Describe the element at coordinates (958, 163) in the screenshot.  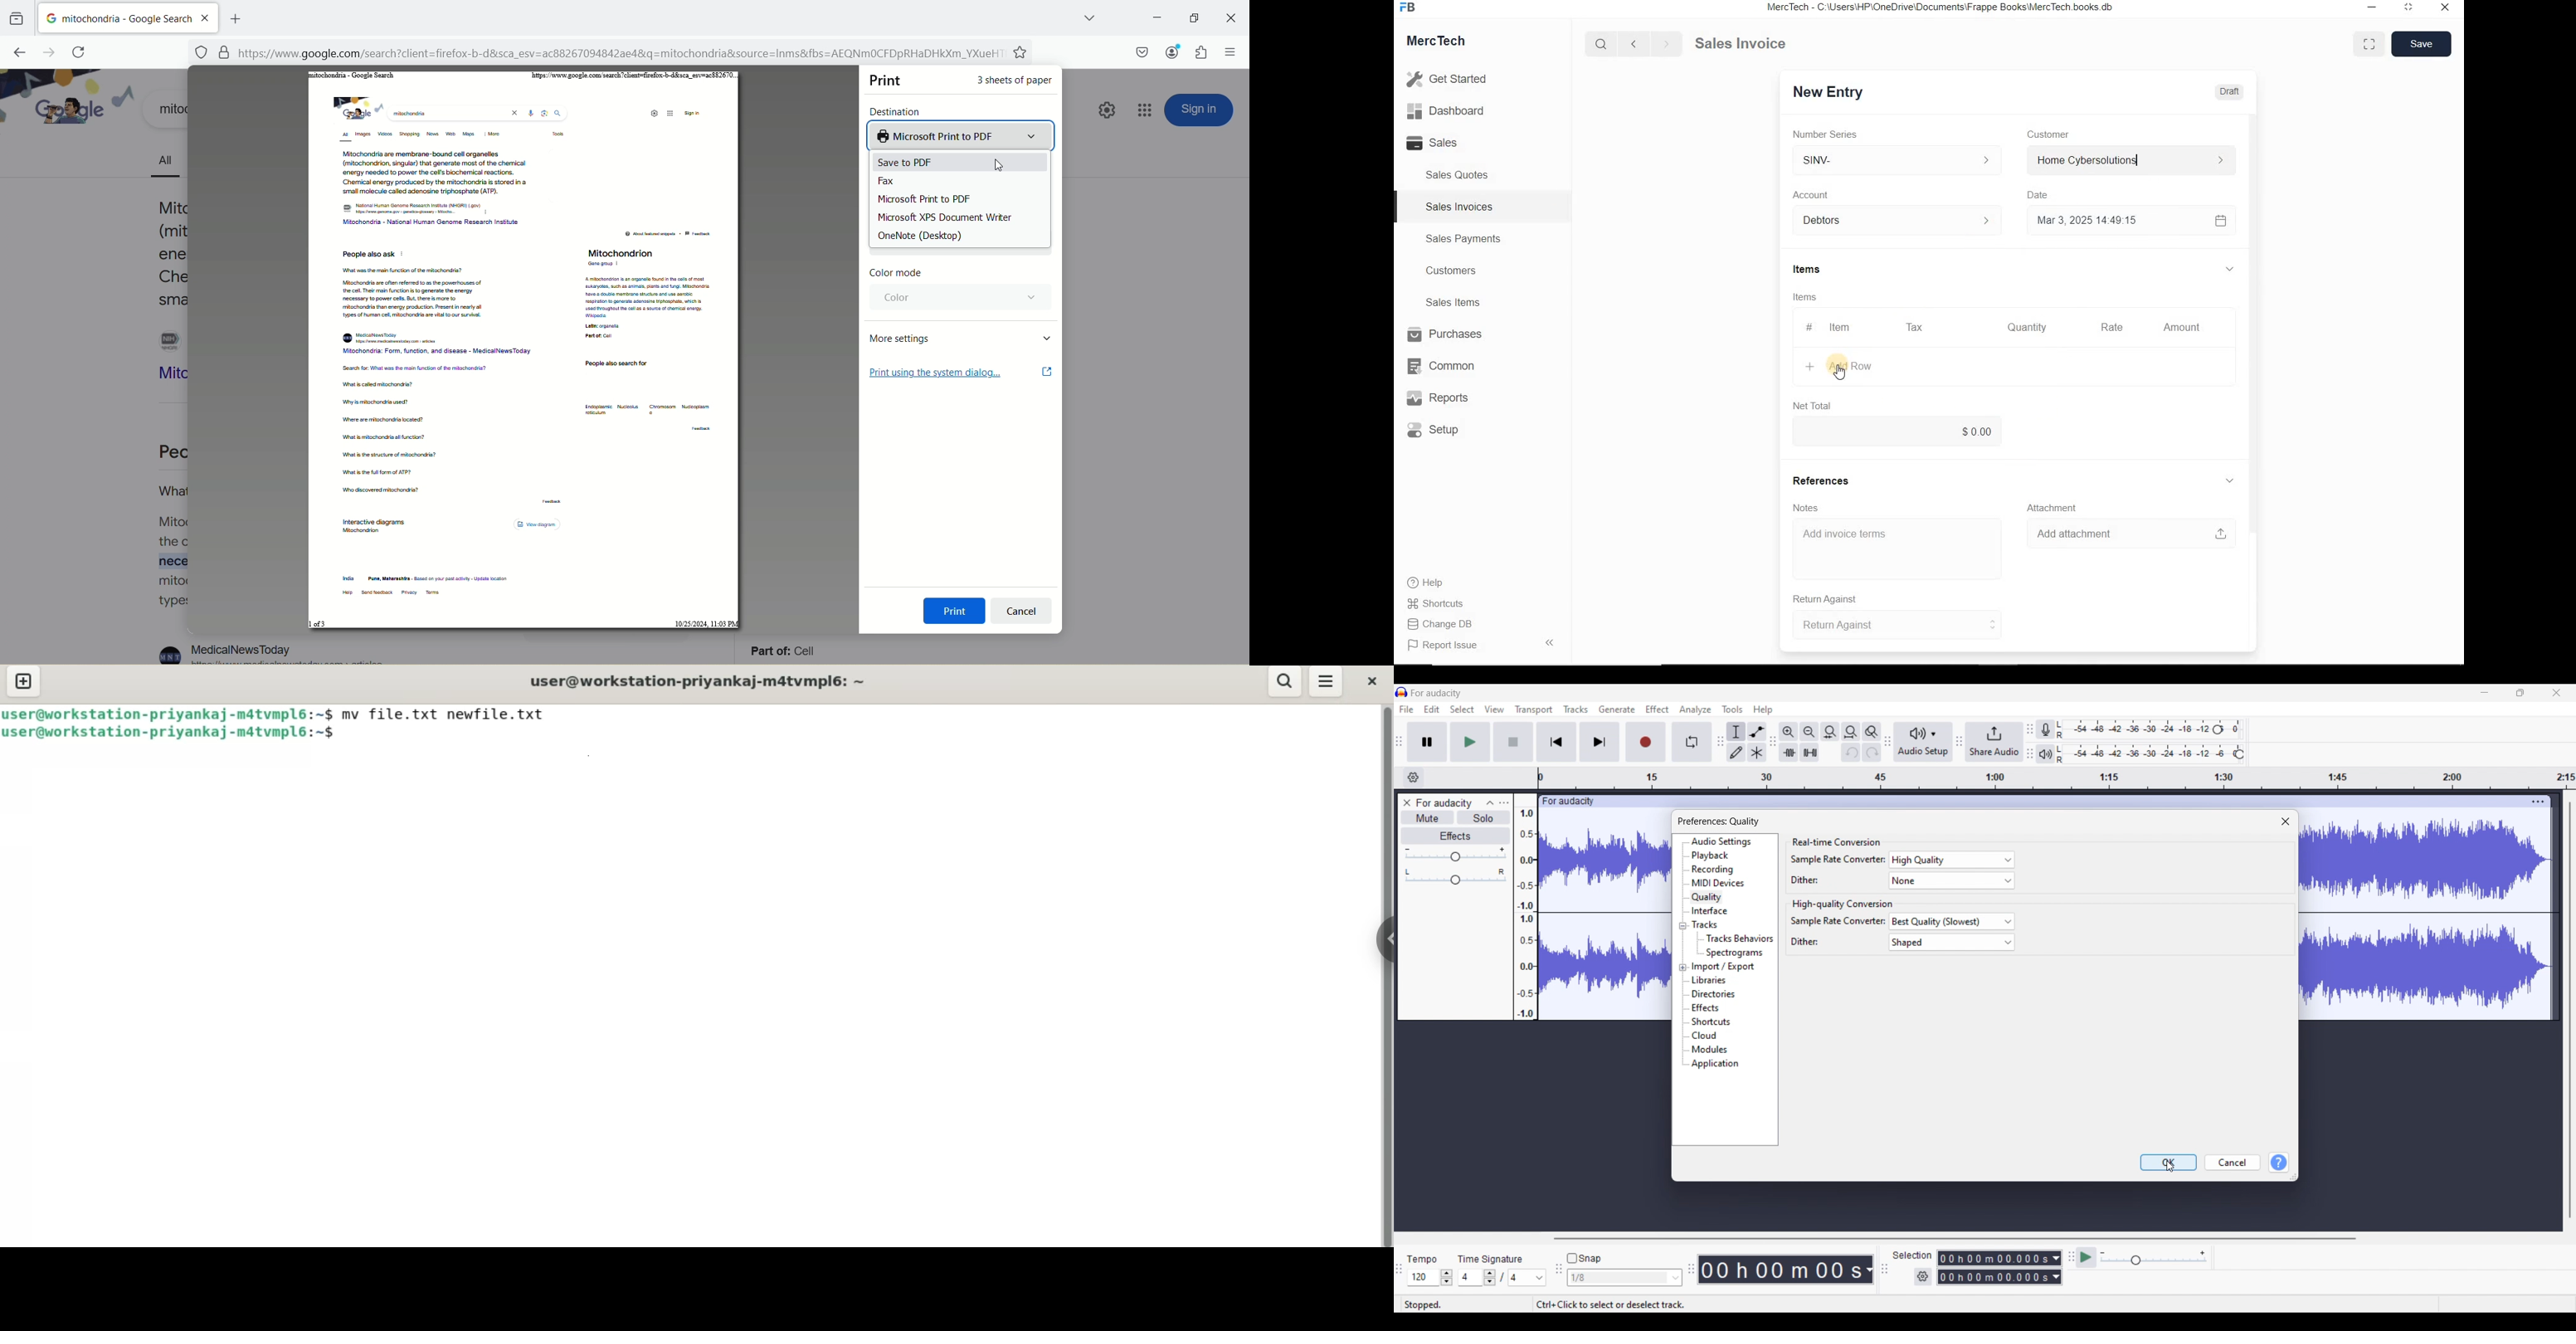
I see `save to PDF` at that location.